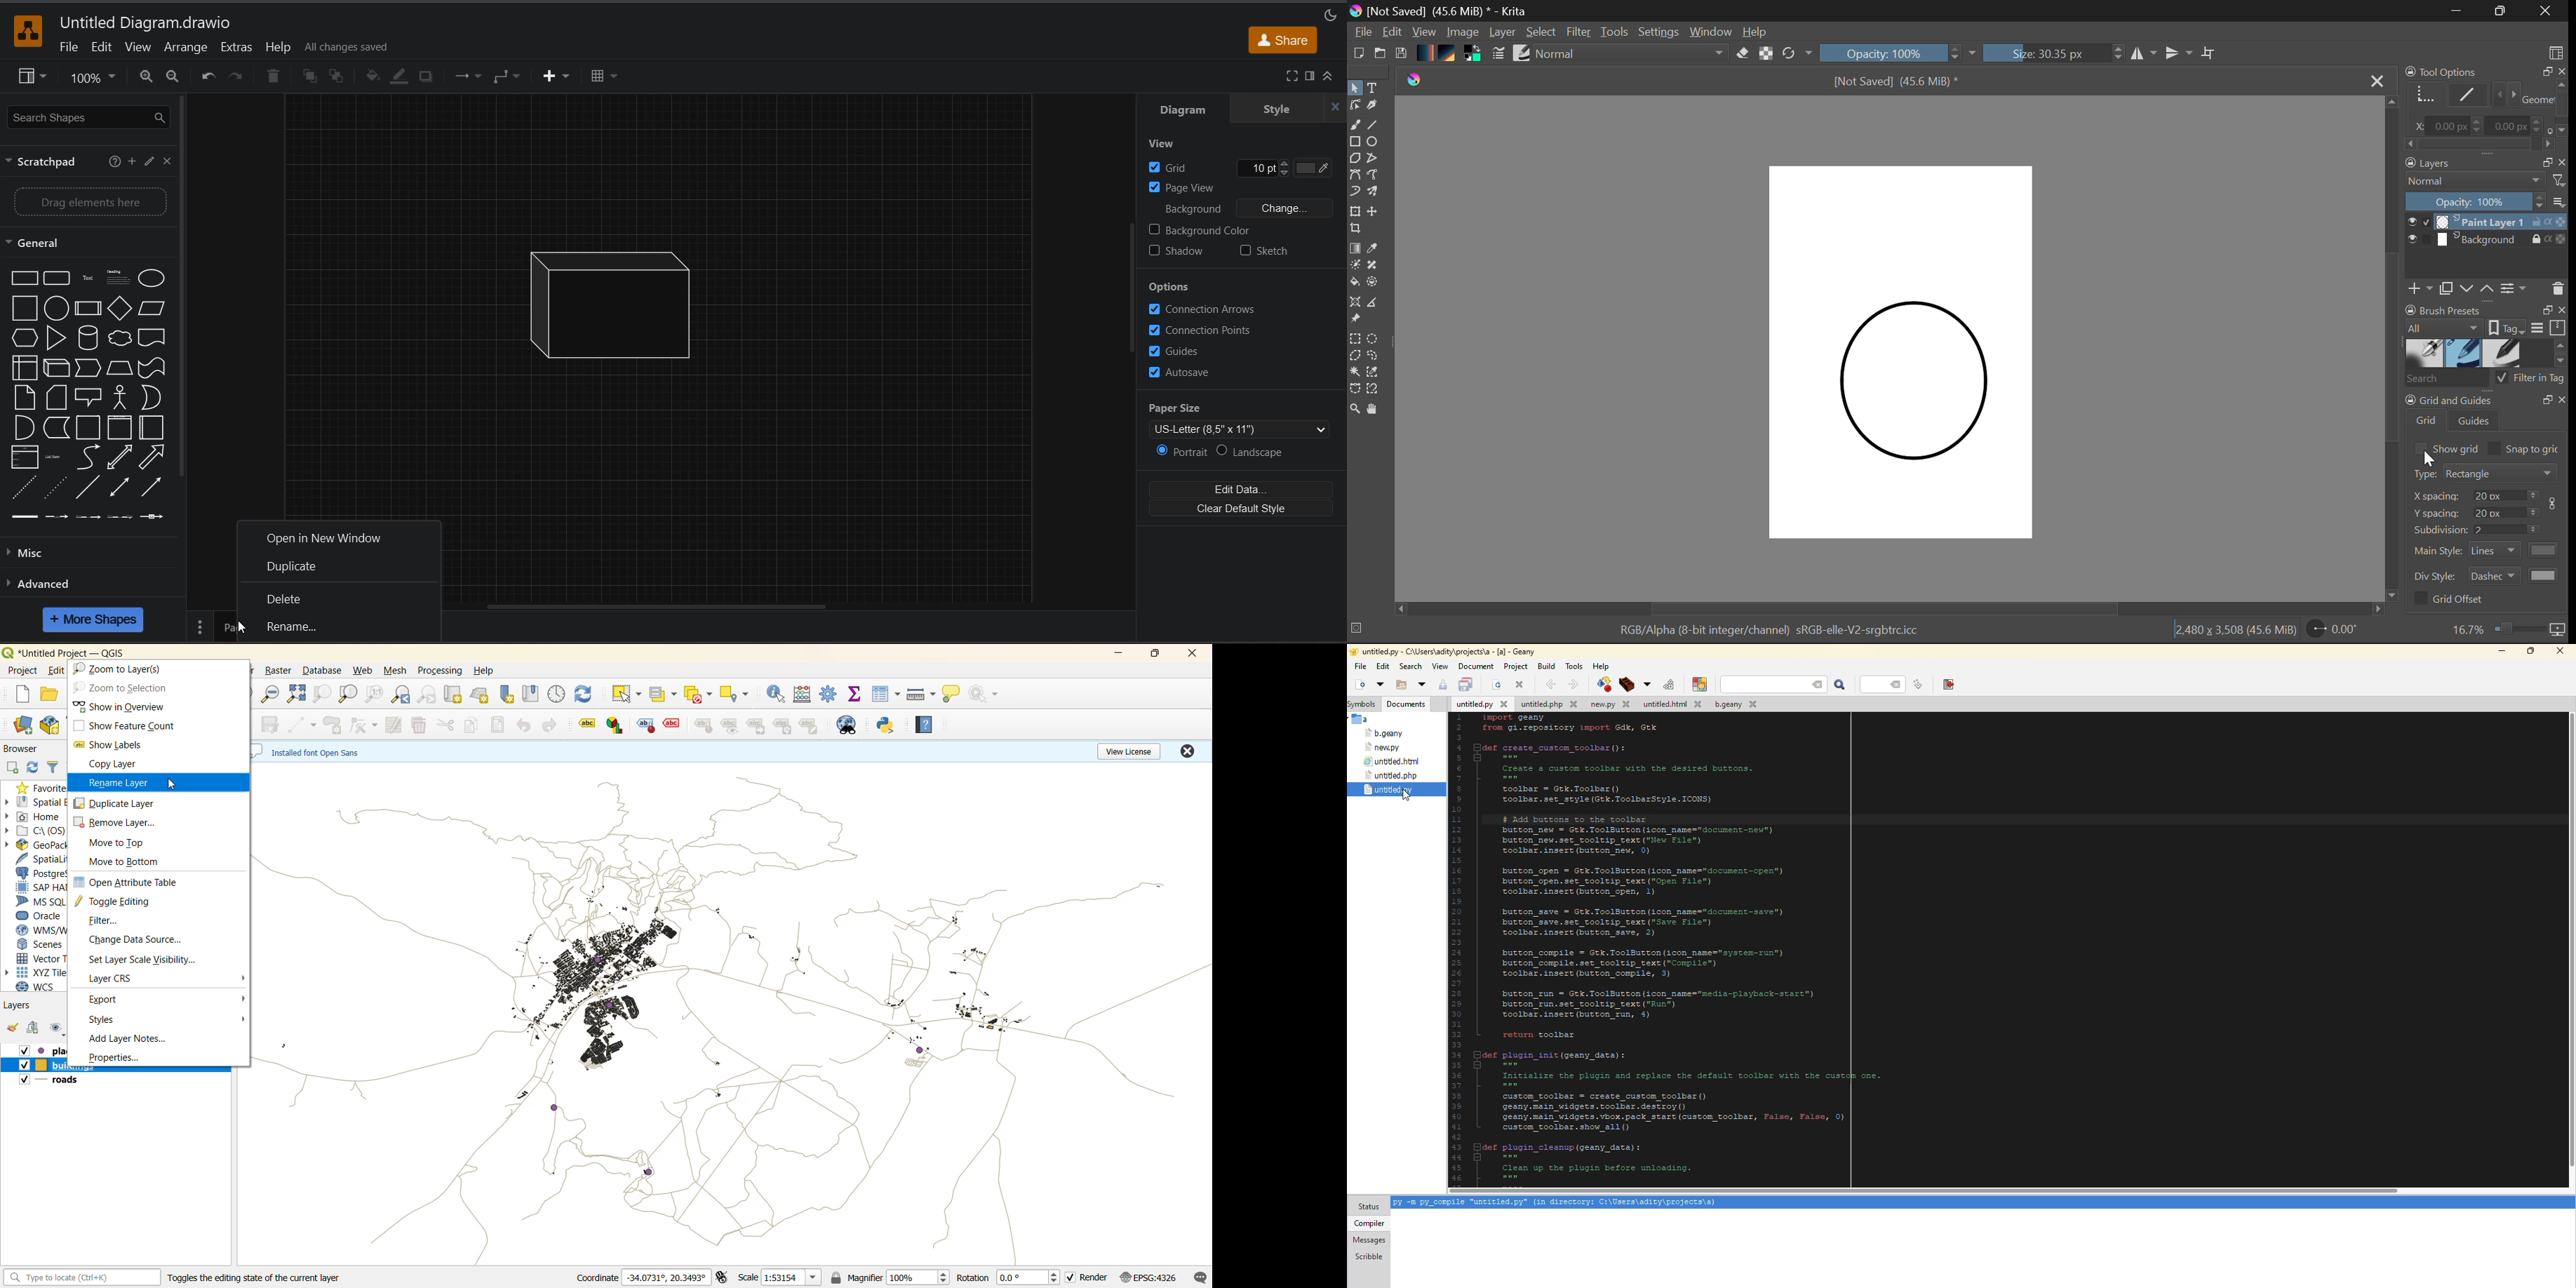 Image resolution: width=2576 pixels, height=1288 pixels. I want to click on c\:os, so click(37, 832).